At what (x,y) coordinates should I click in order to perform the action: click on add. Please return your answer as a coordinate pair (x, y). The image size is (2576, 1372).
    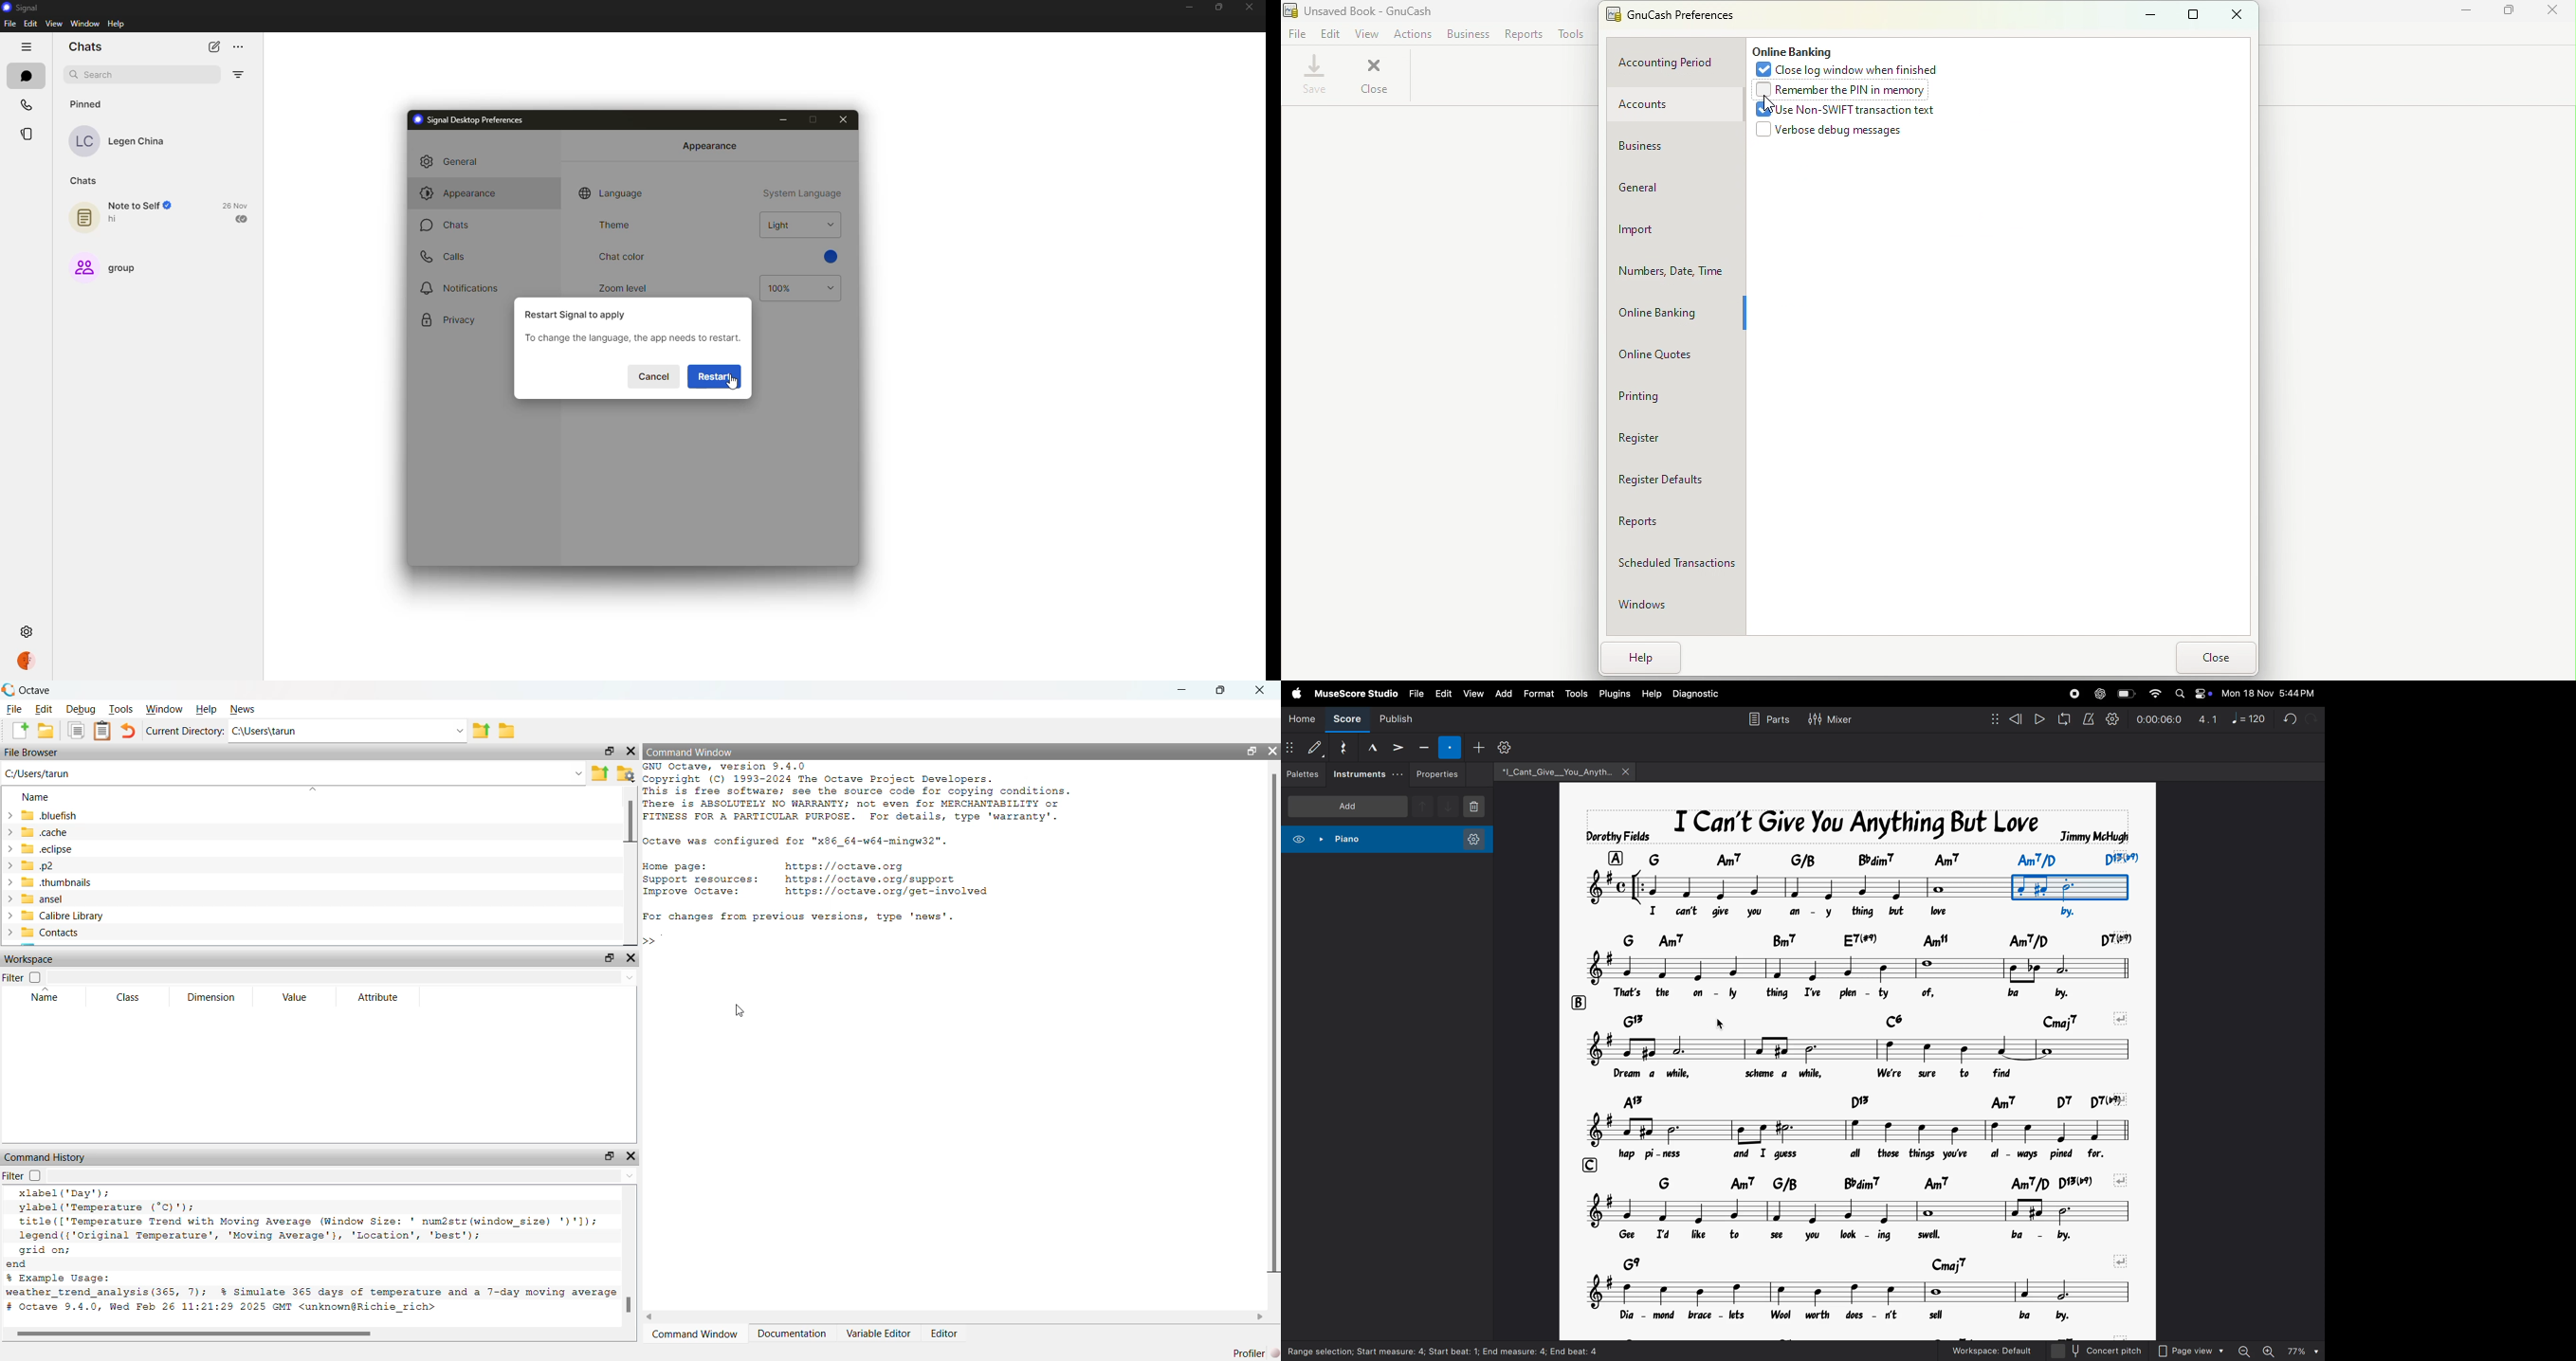
    Looking at the image, I should click on (15, 730).